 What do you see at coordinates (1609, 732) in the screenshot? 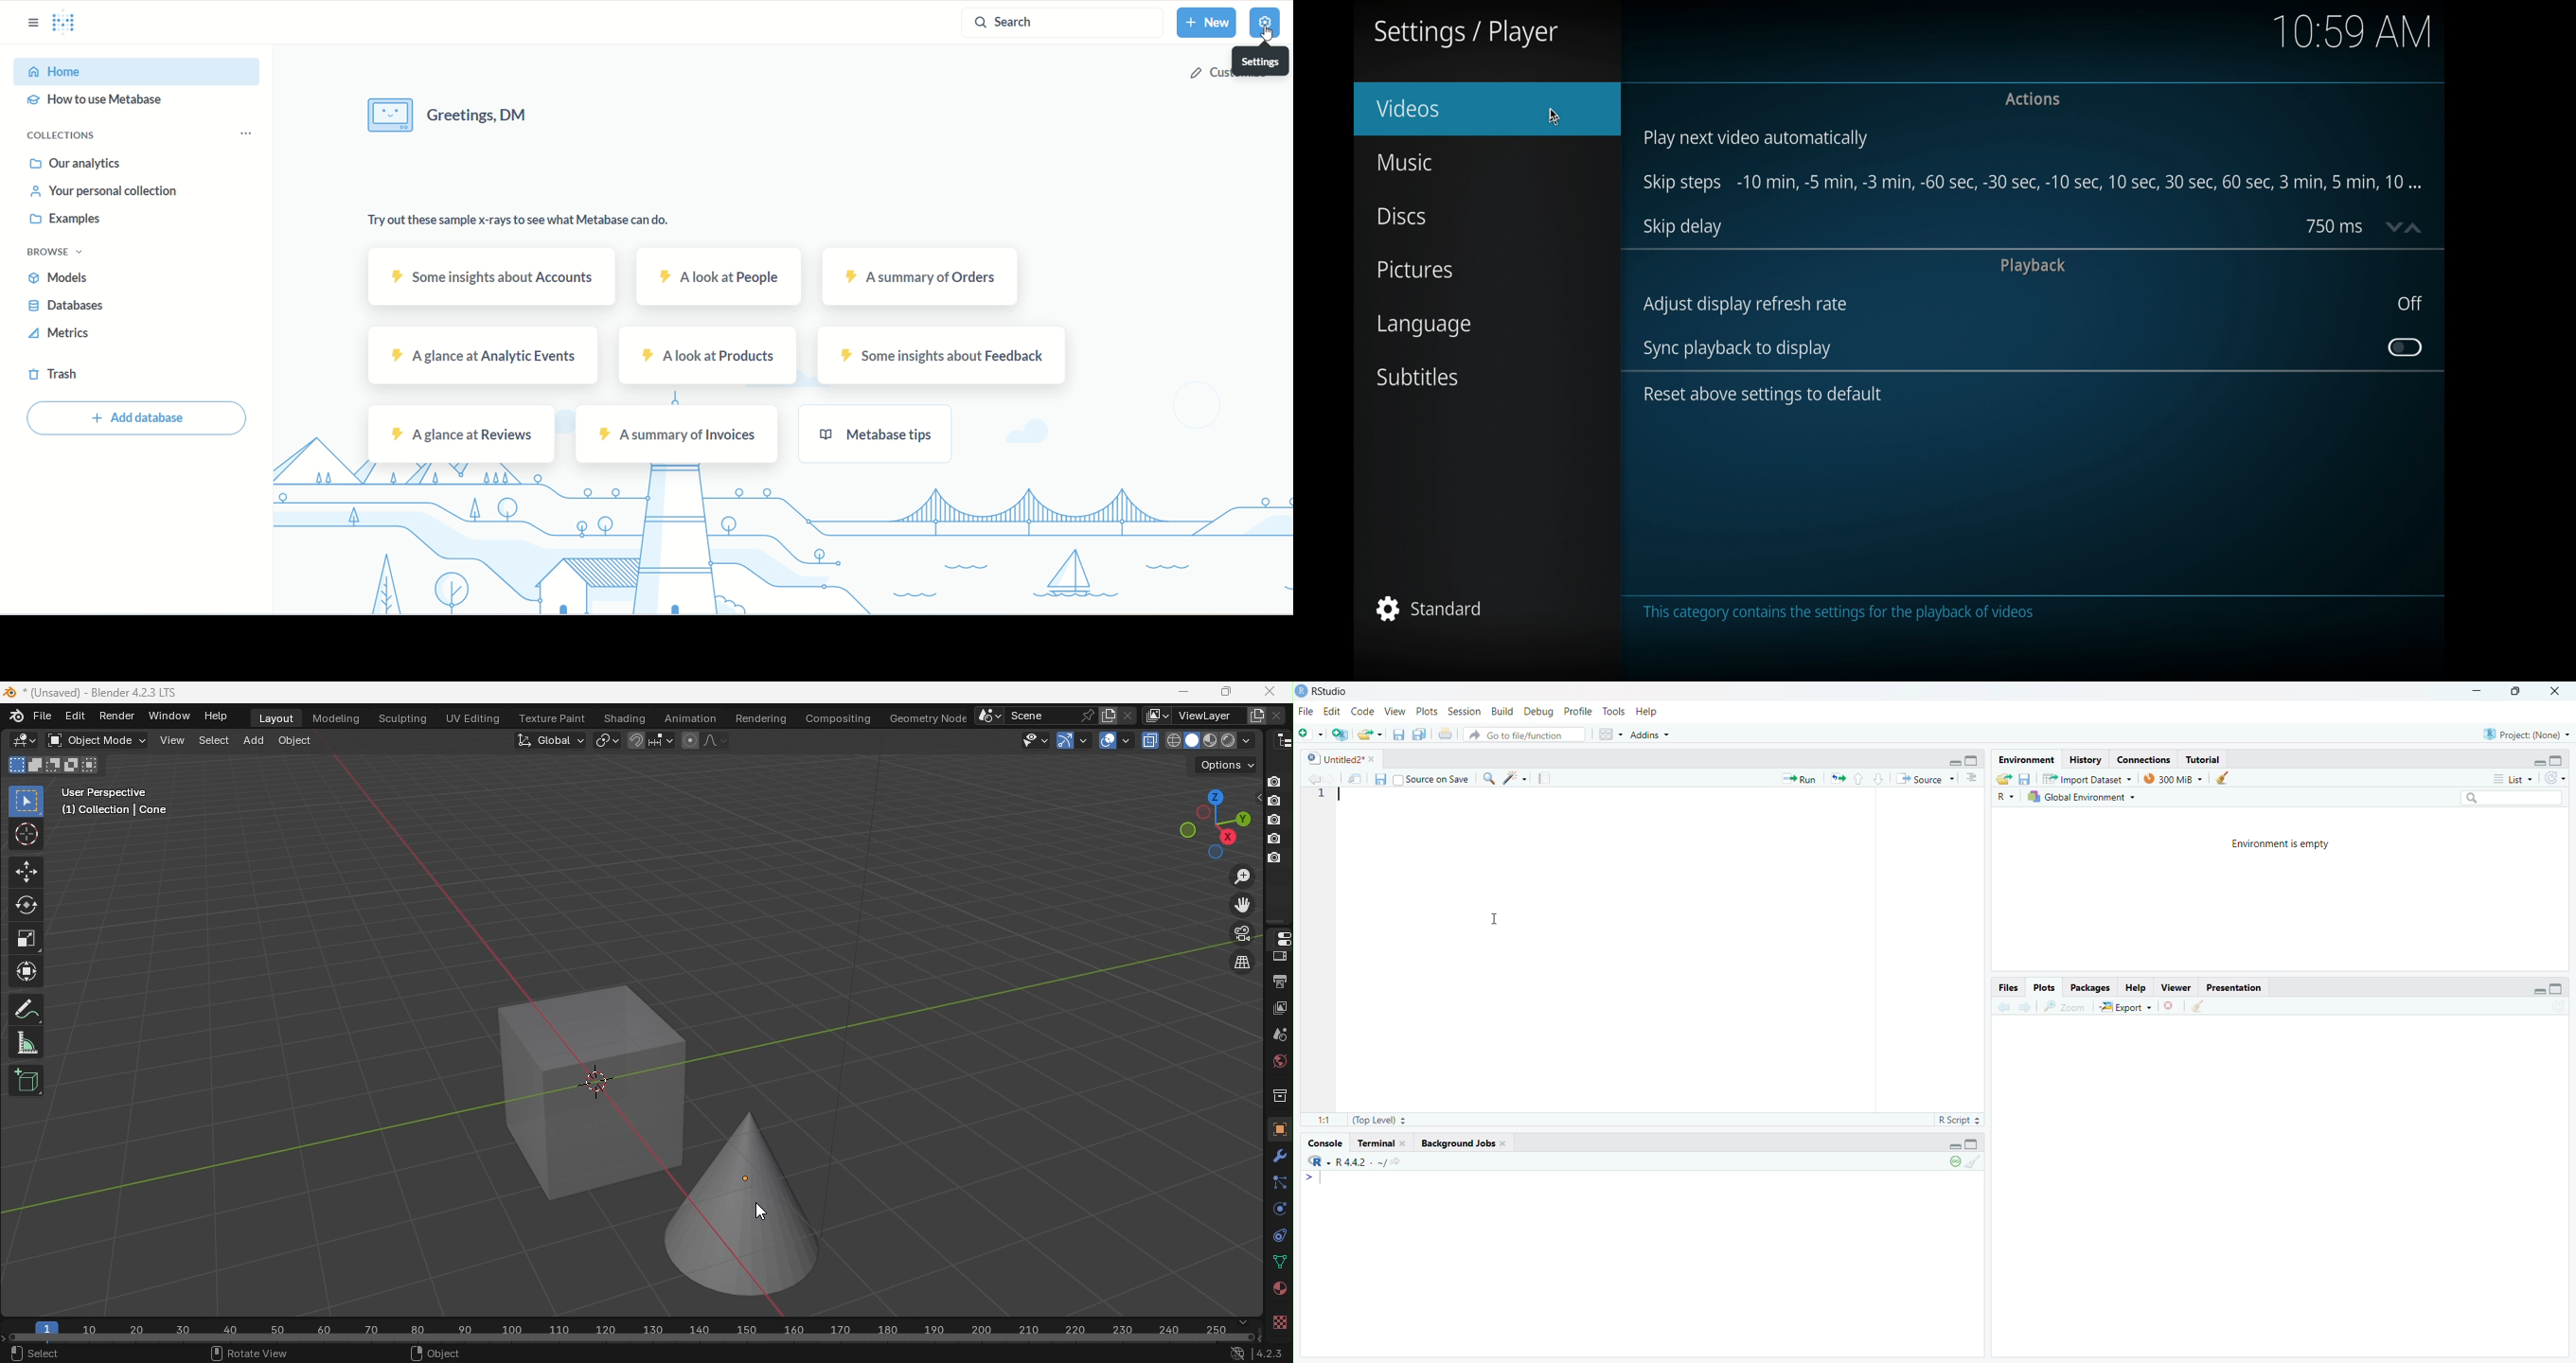
I see `workspace pane` at bounding box center [1609, 732].